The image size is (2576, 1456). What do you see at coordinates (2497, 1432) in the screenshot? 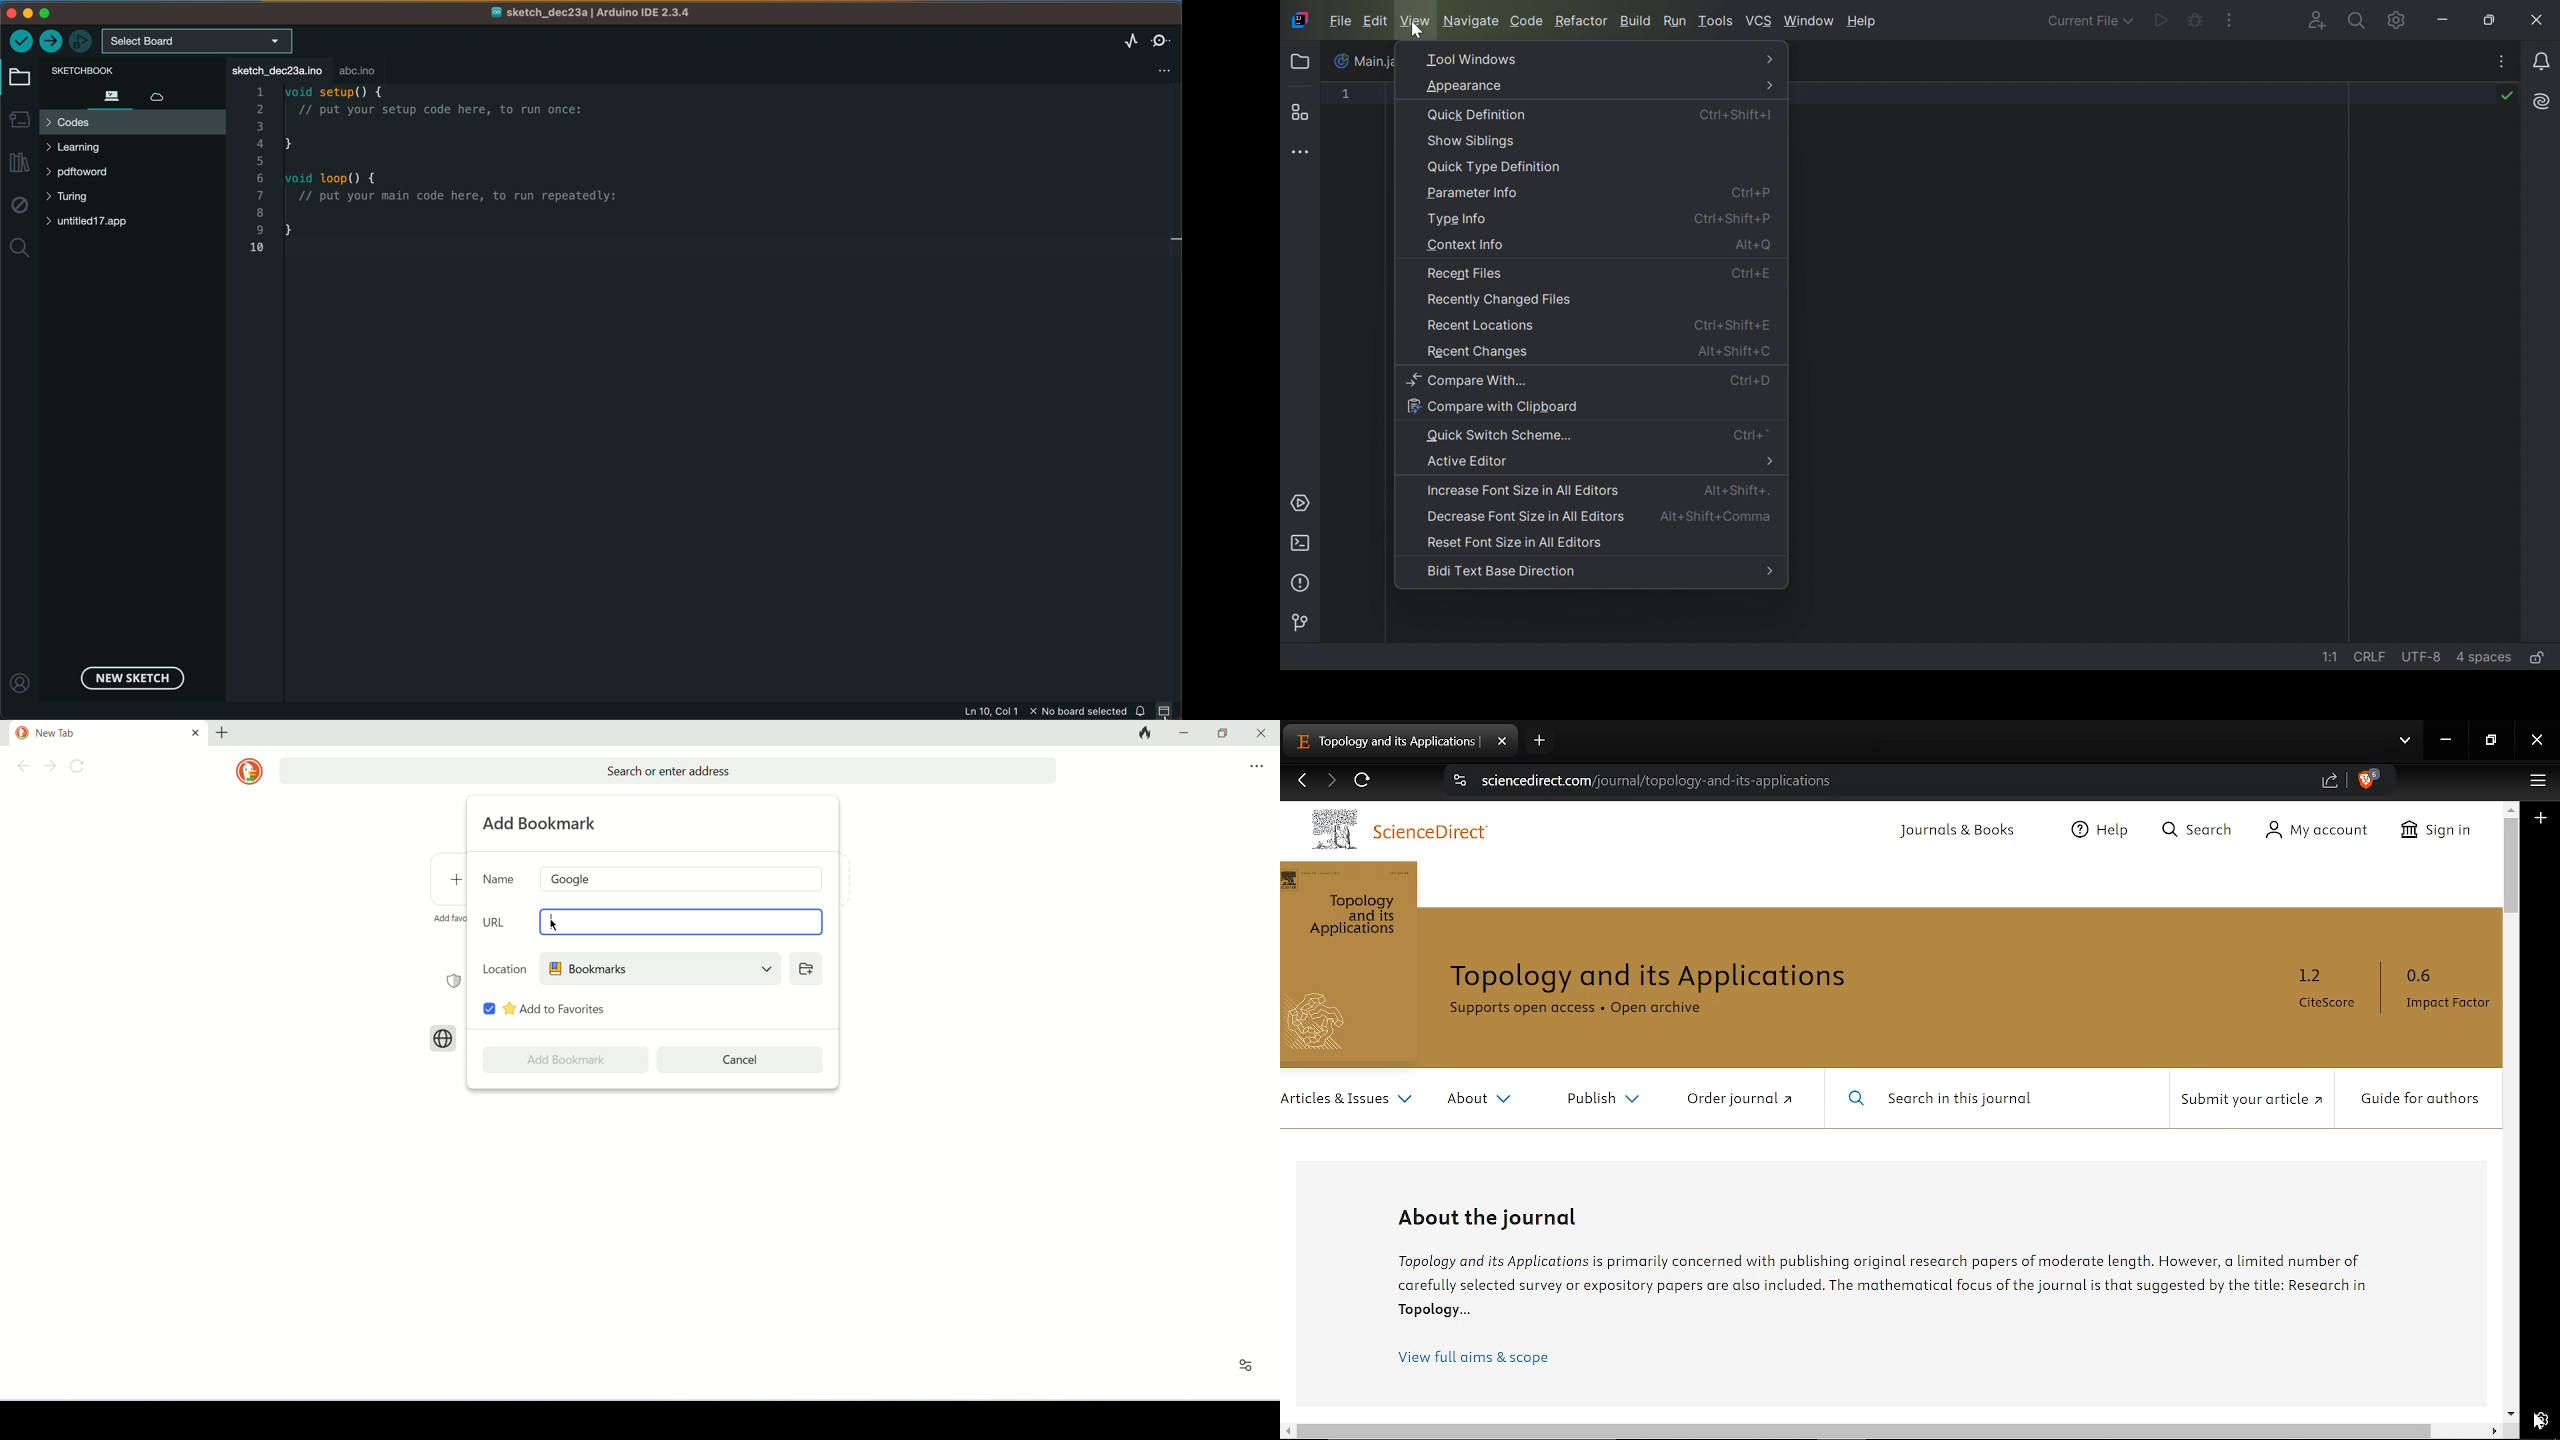
I see `Move right` at bounding box center [2497, 1432].